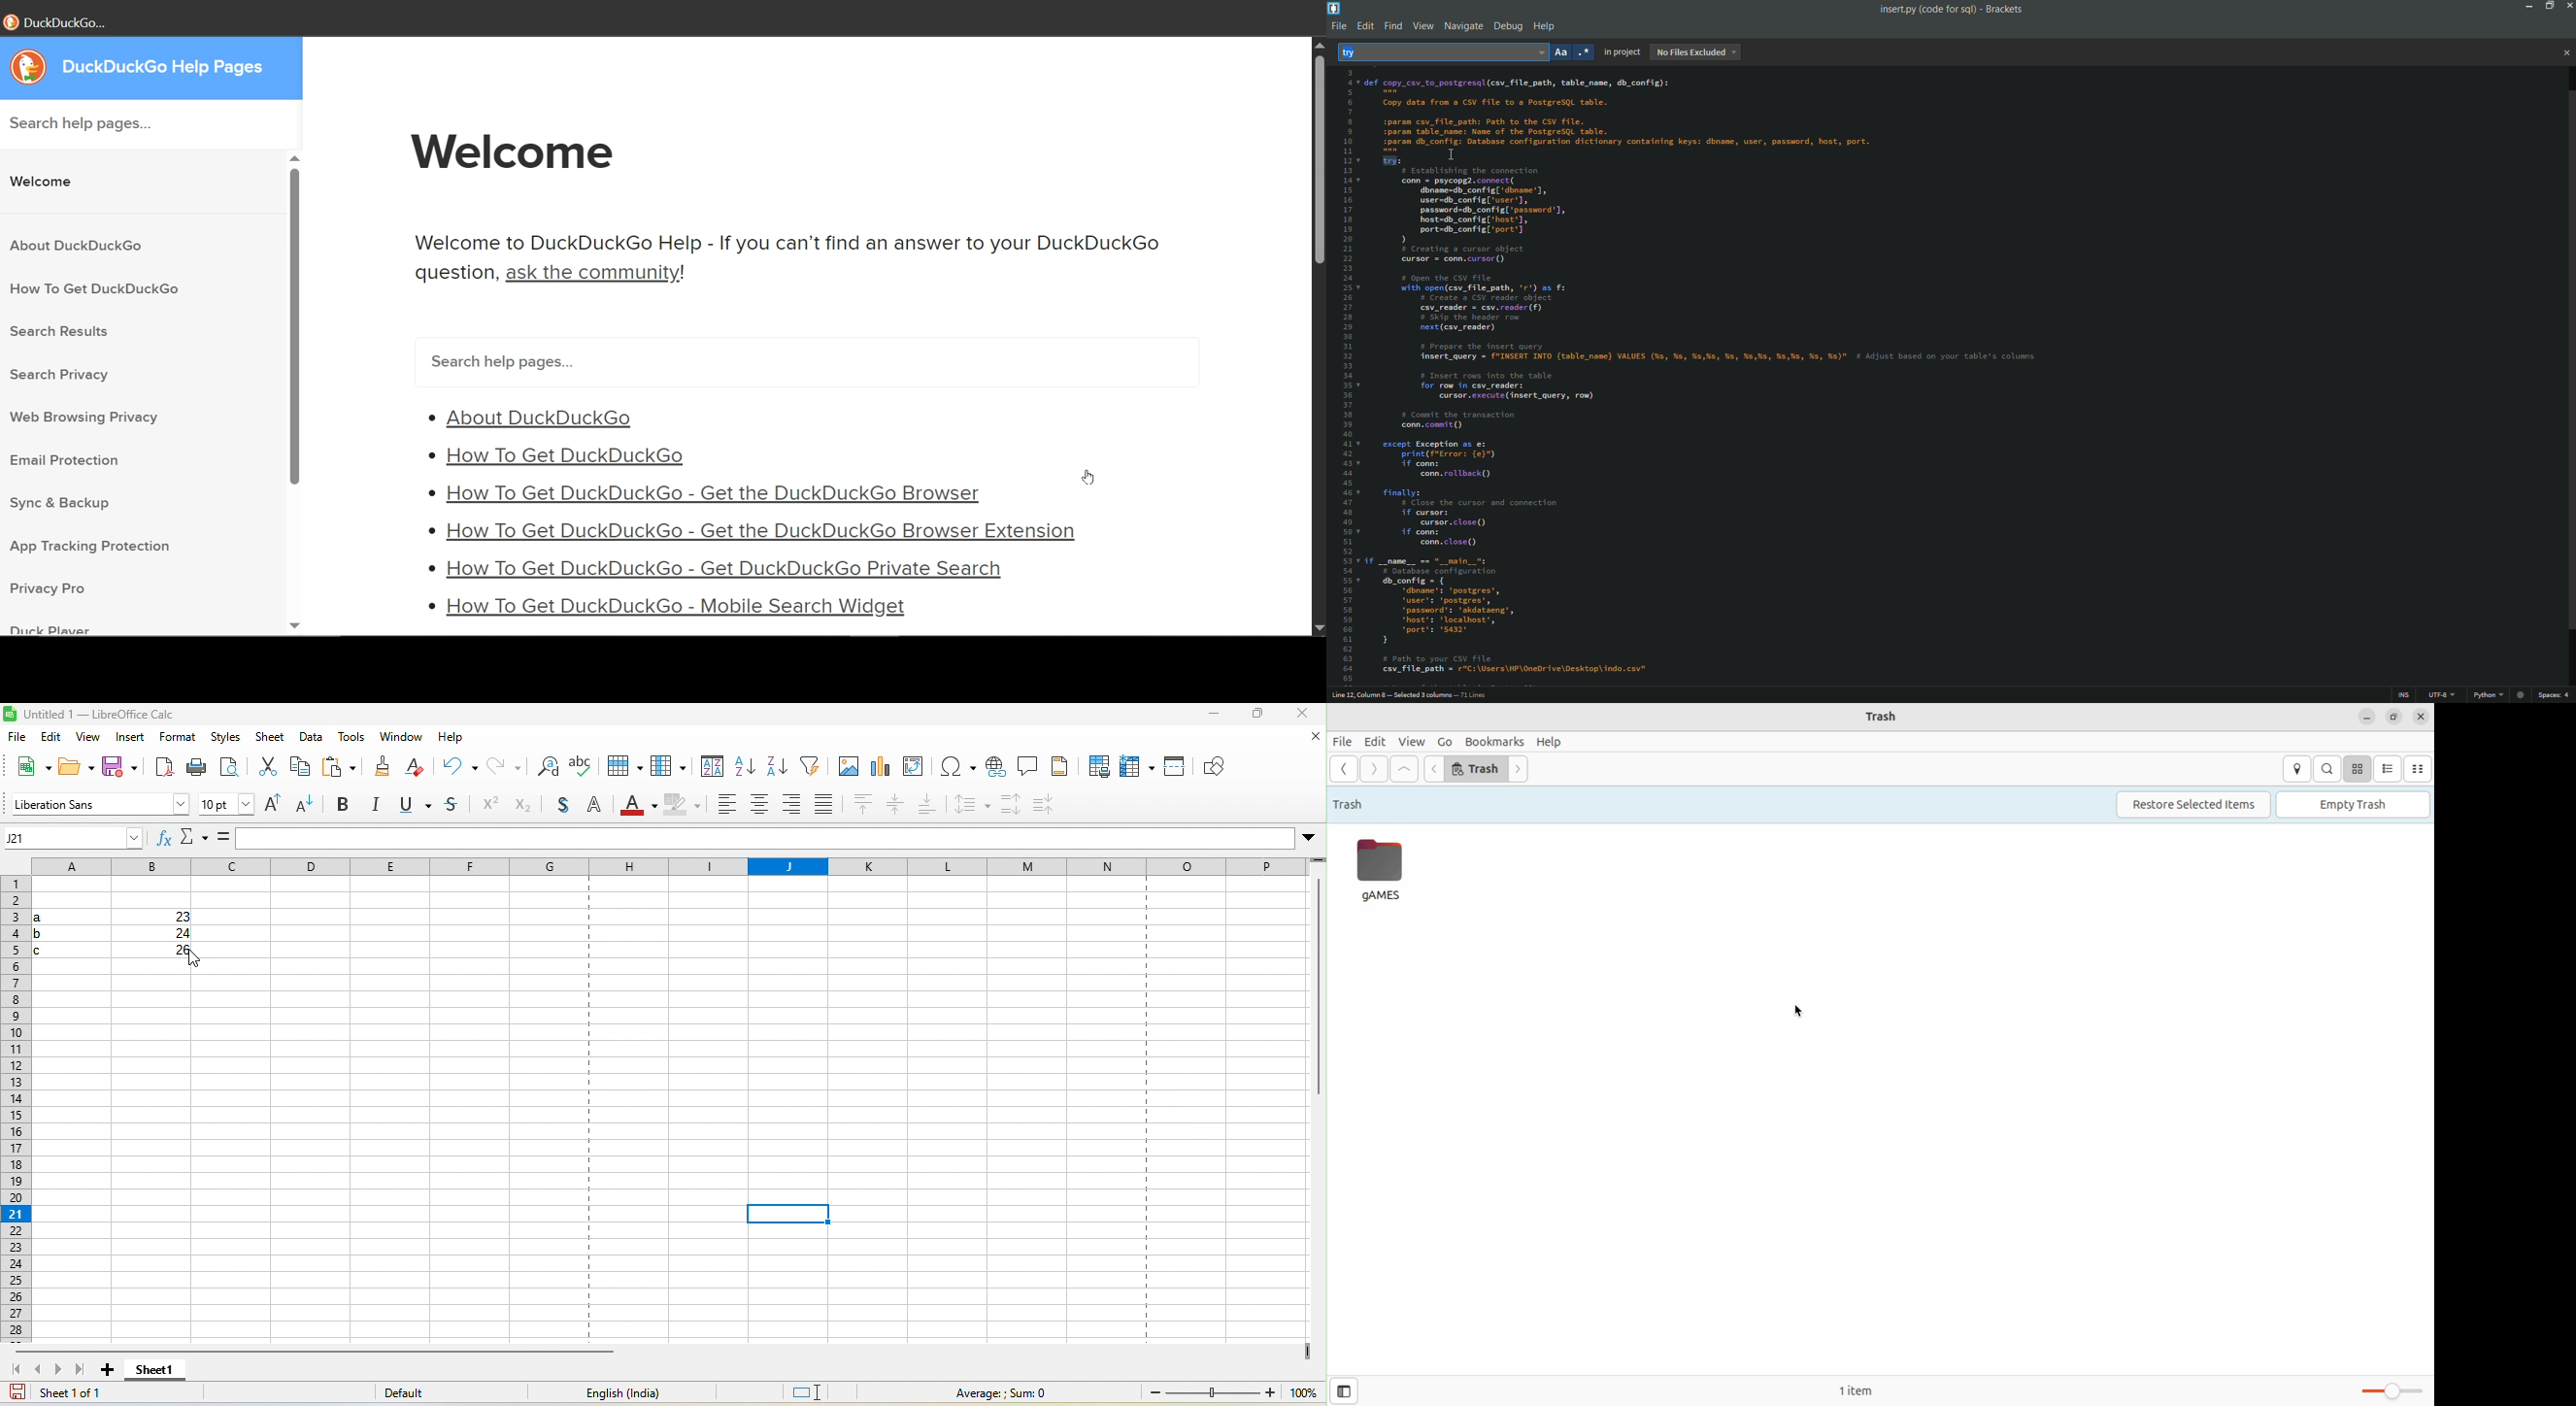  Describe the element at coordinates (25, 770) in the screenshot. I see `new` at that location.